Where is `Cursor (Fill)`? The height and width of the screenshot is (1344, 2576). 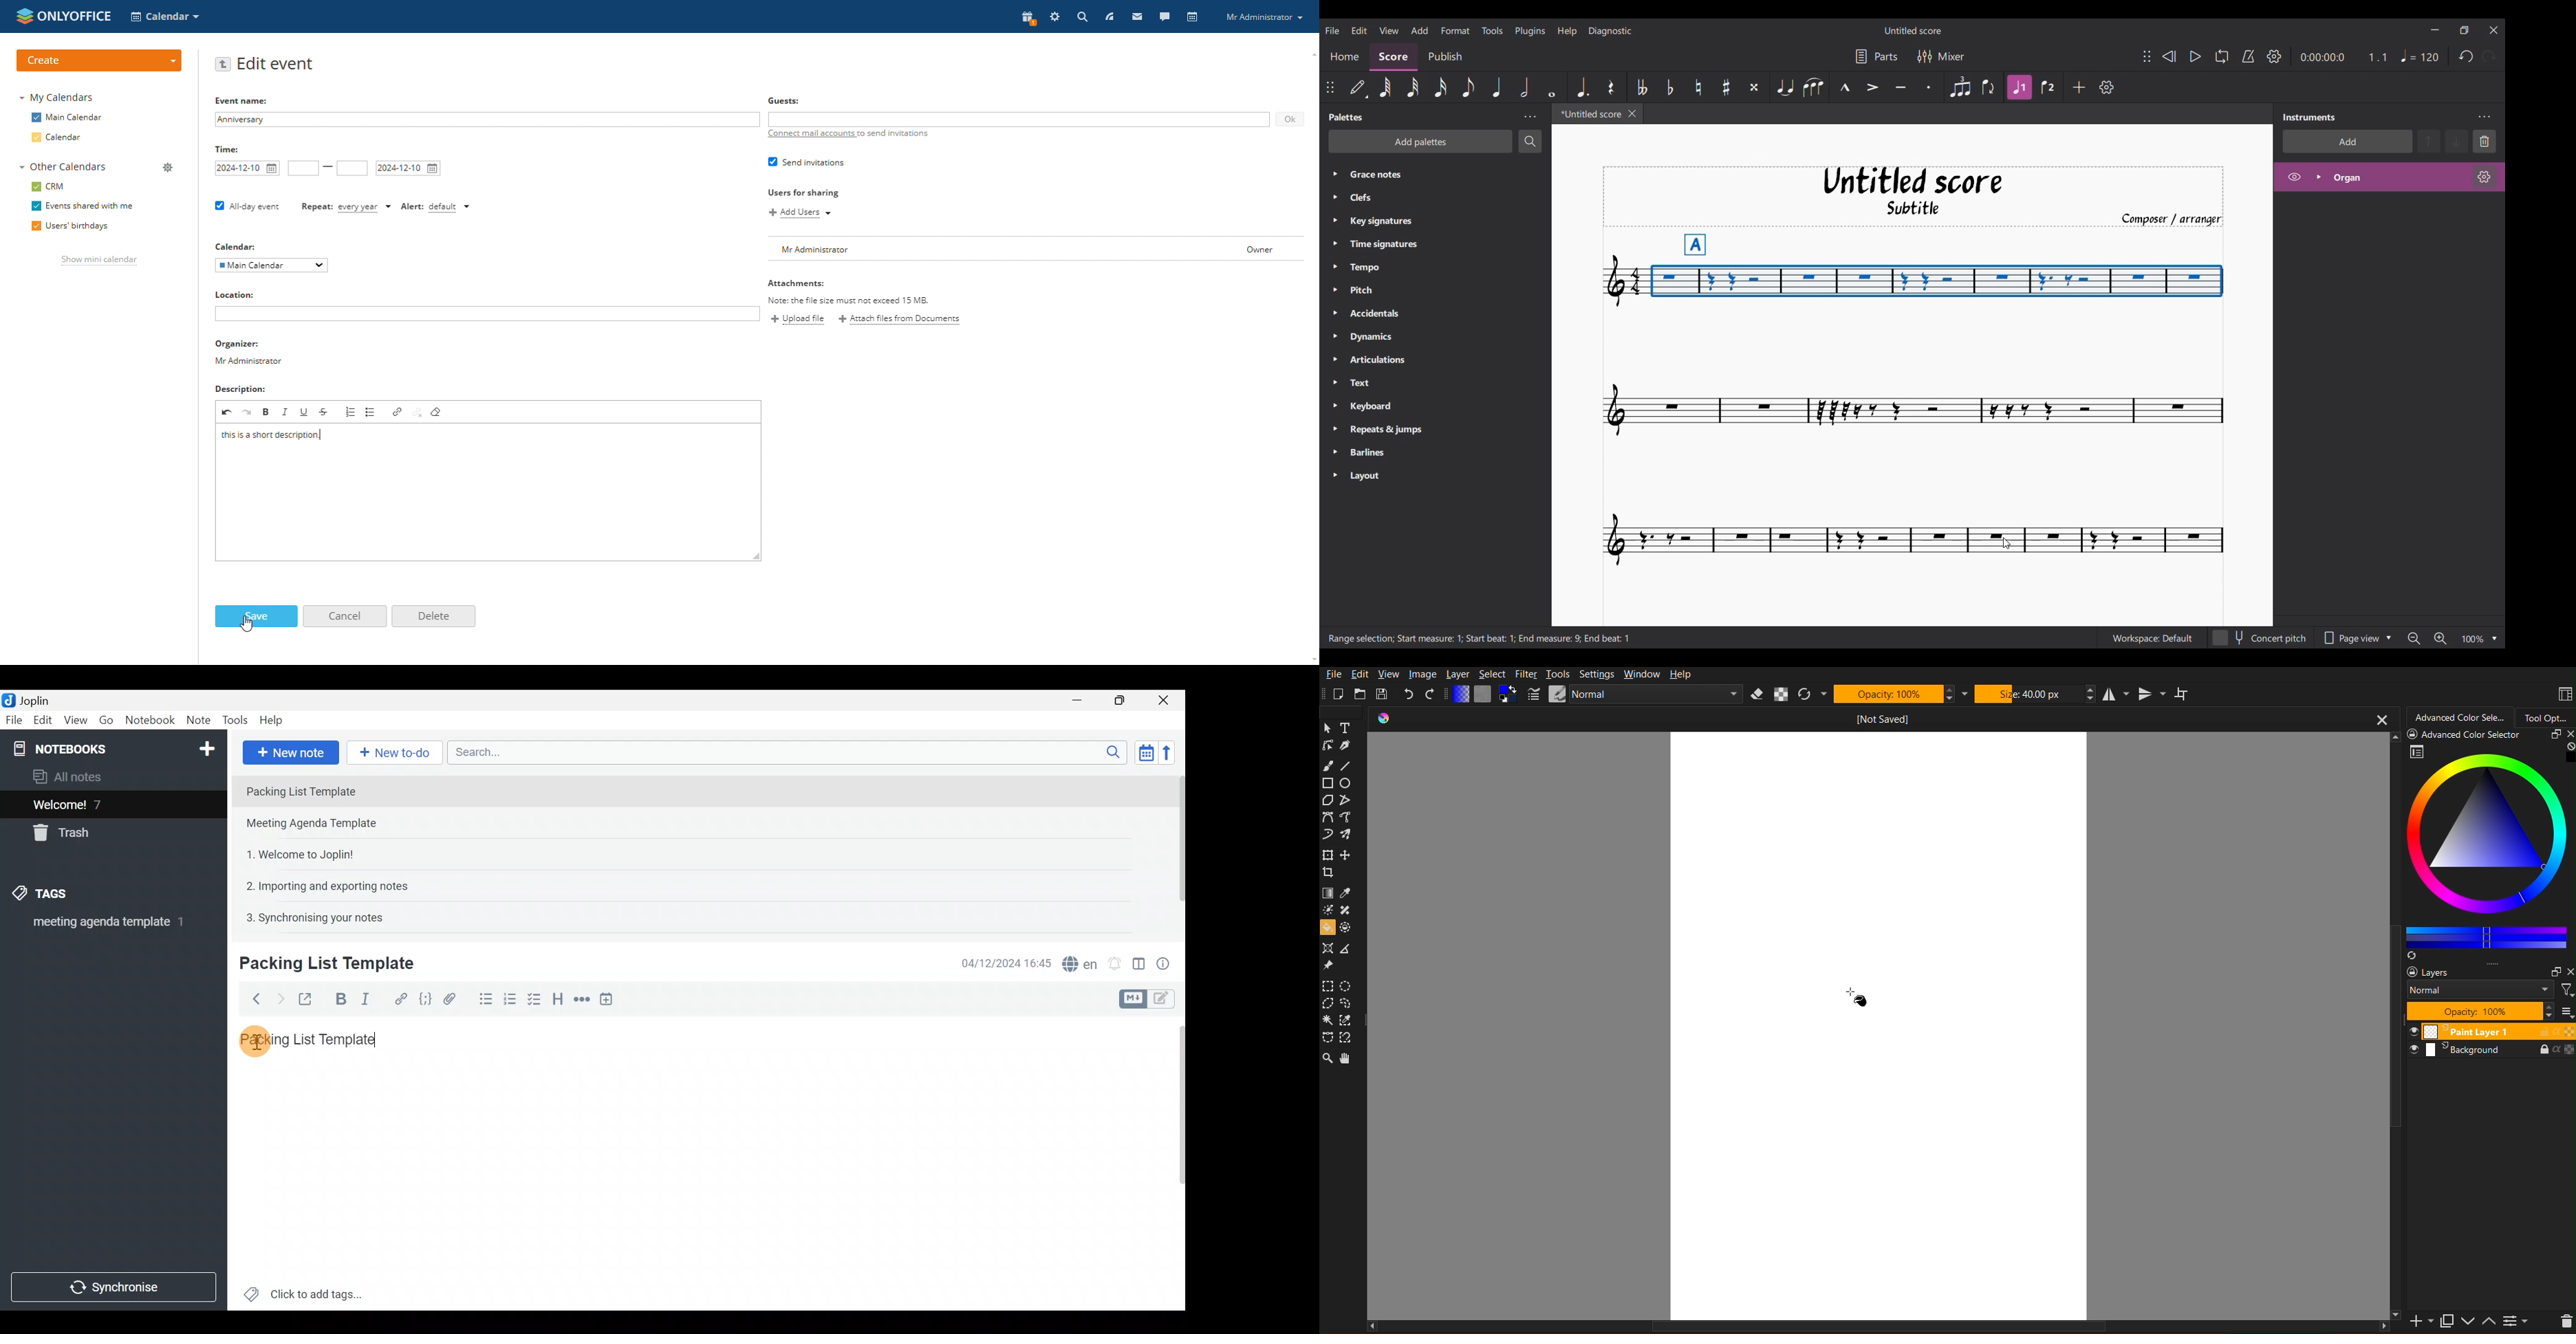 Cursor (Fill) is located at coordinates (1858, 996).